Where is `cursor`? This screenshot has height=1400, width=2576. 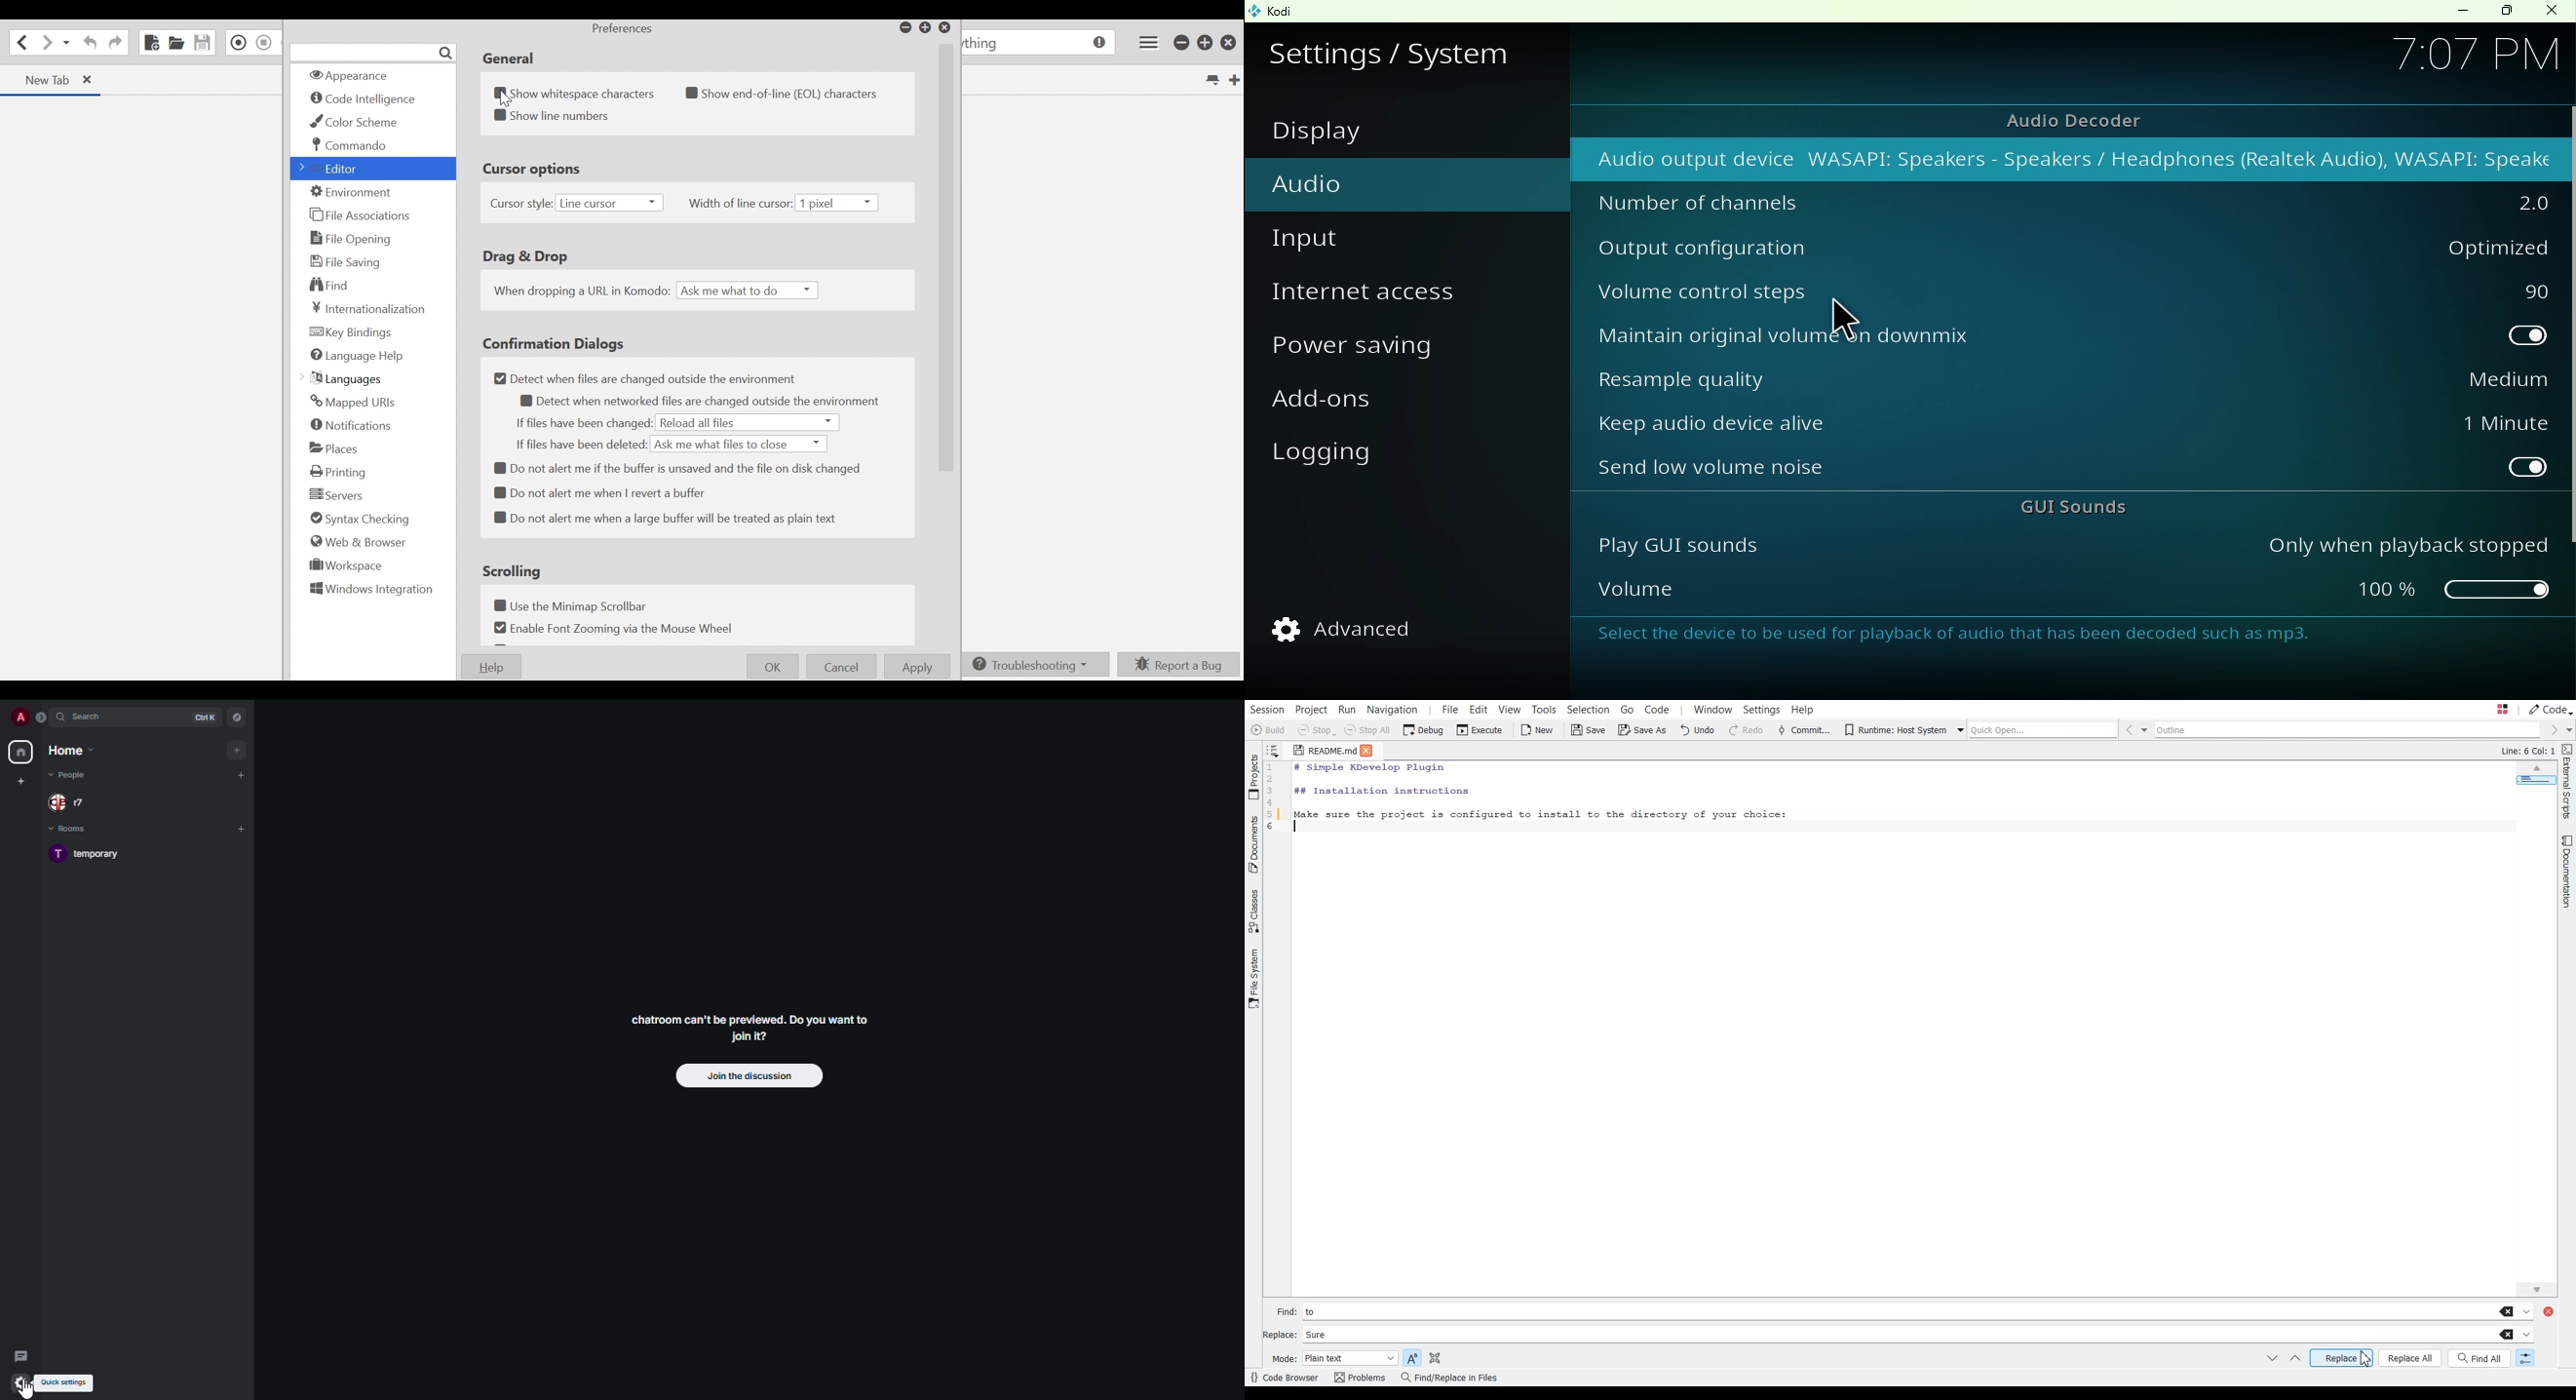
cursor is located at coordinates (28, 1388).